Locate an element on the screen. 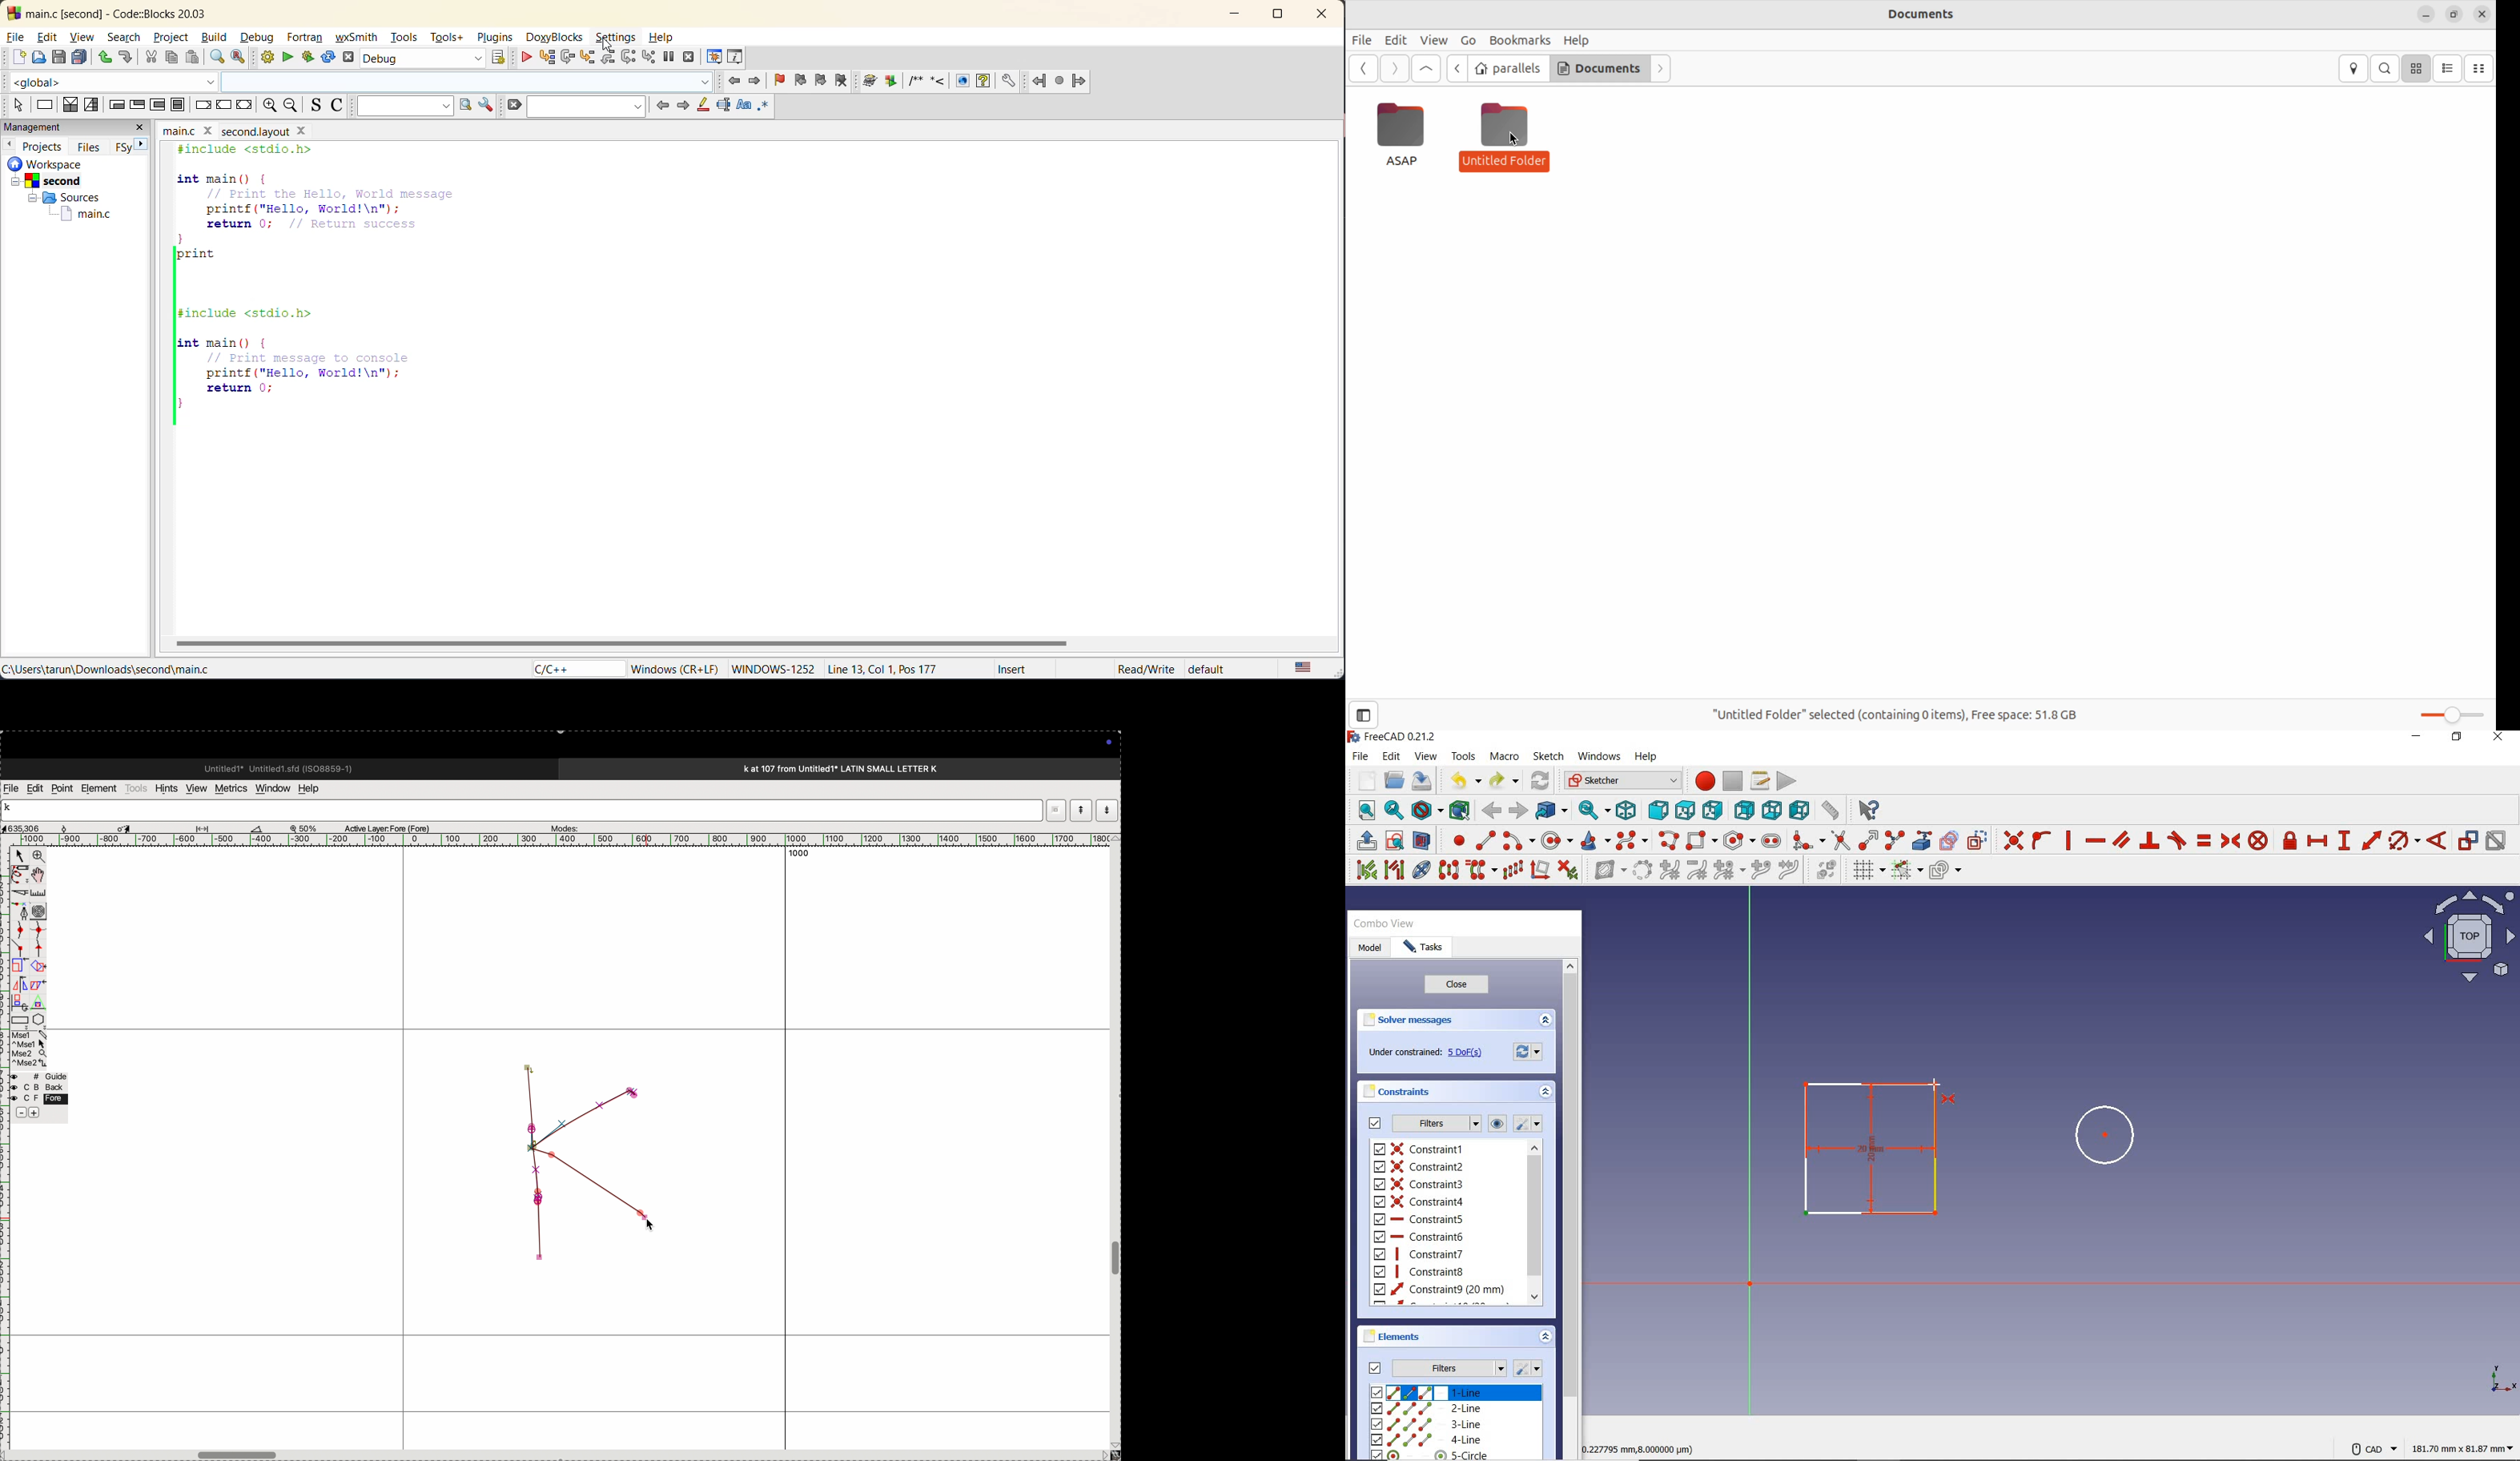 The image size is (2520, 1484). plugins is located at coordinates (493, 38).